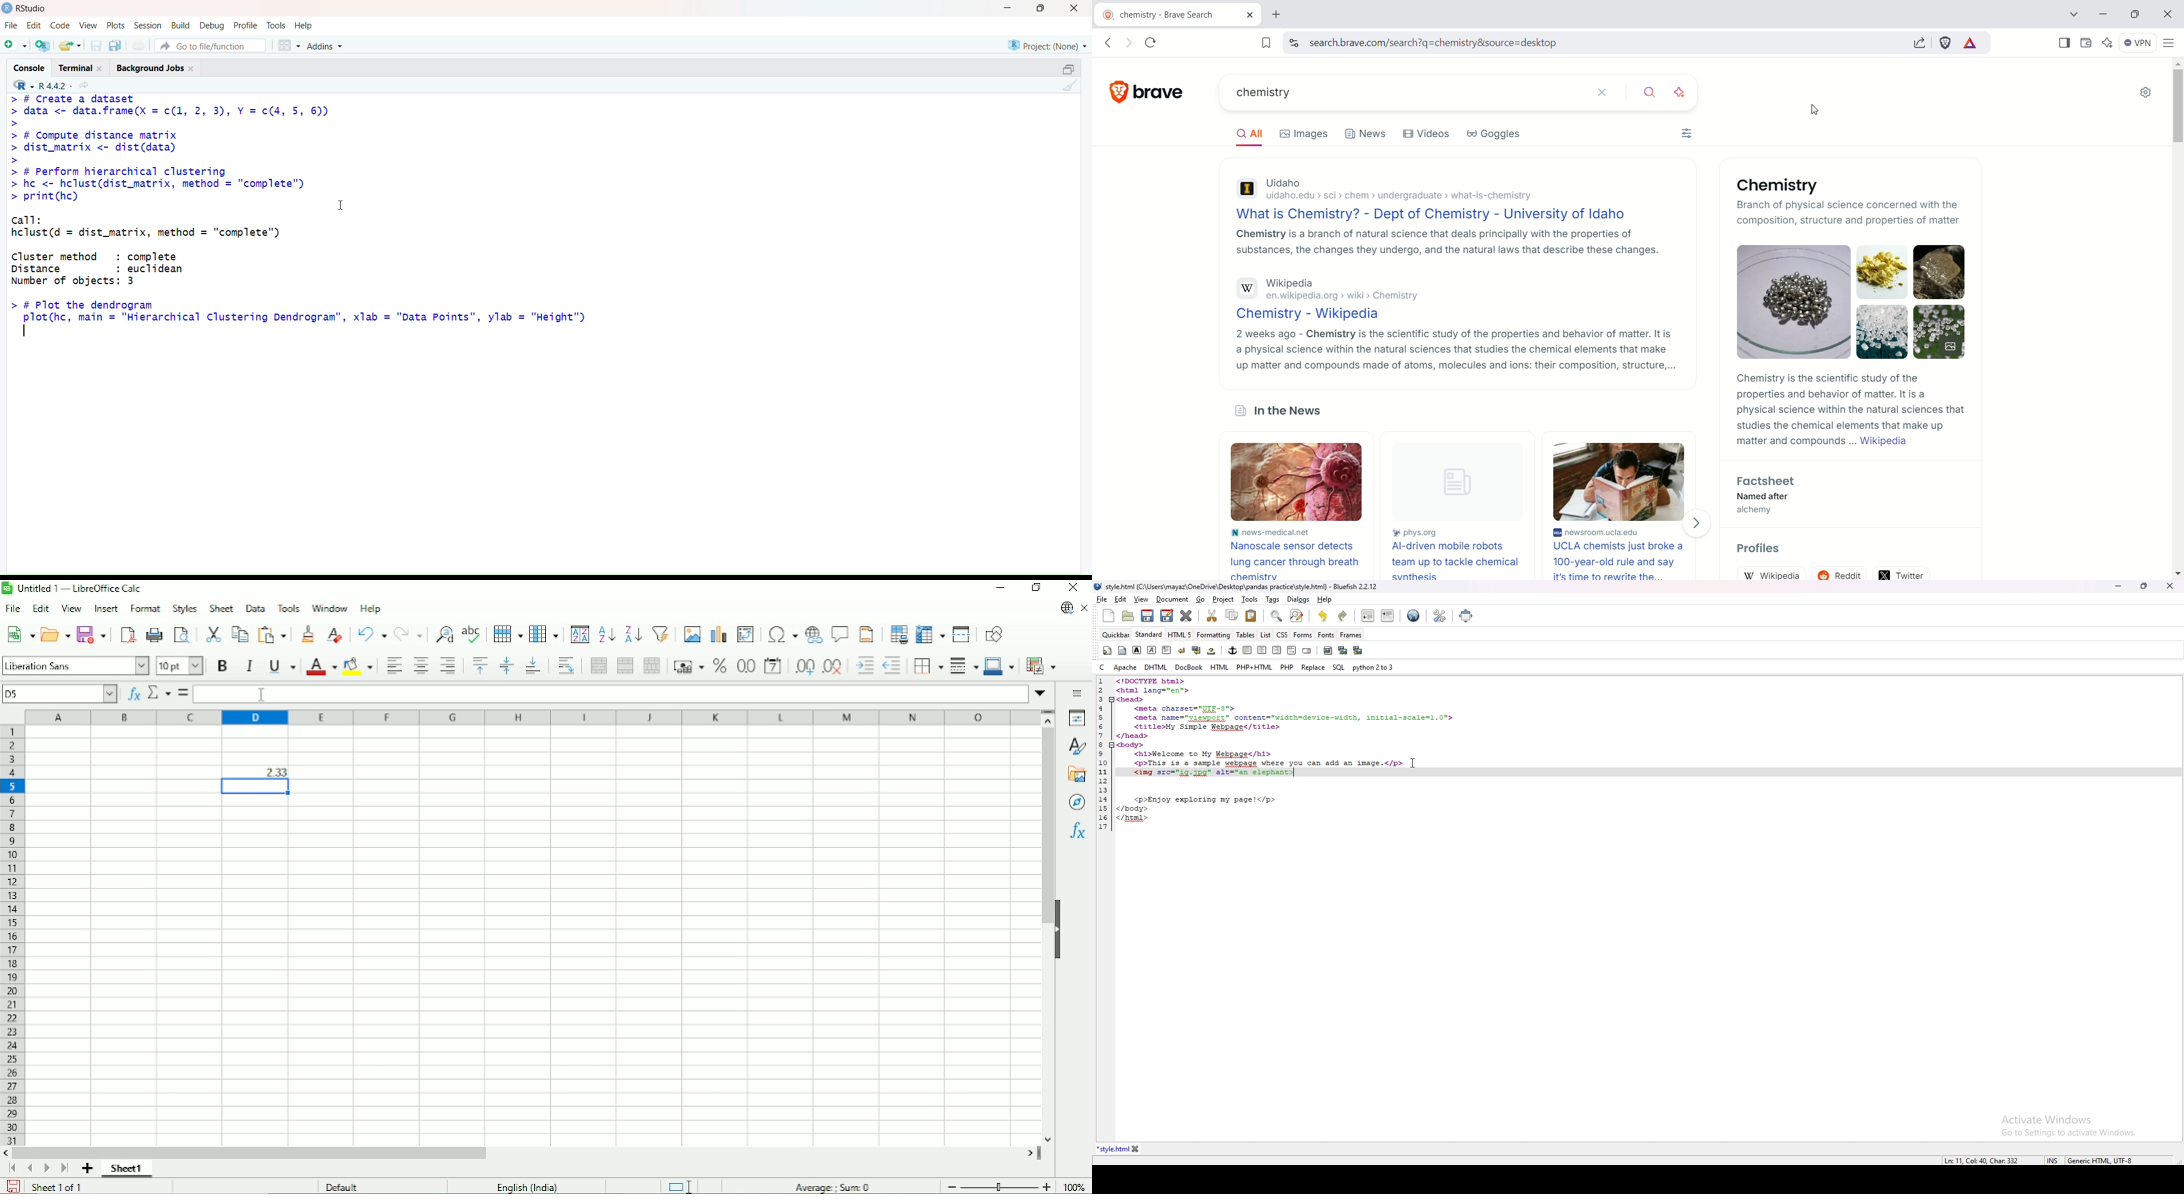 This screenshot has height=1204, width=2184. Describe the element at coordinates (107, 608) in the screenshot. I see `Insert` at that location.